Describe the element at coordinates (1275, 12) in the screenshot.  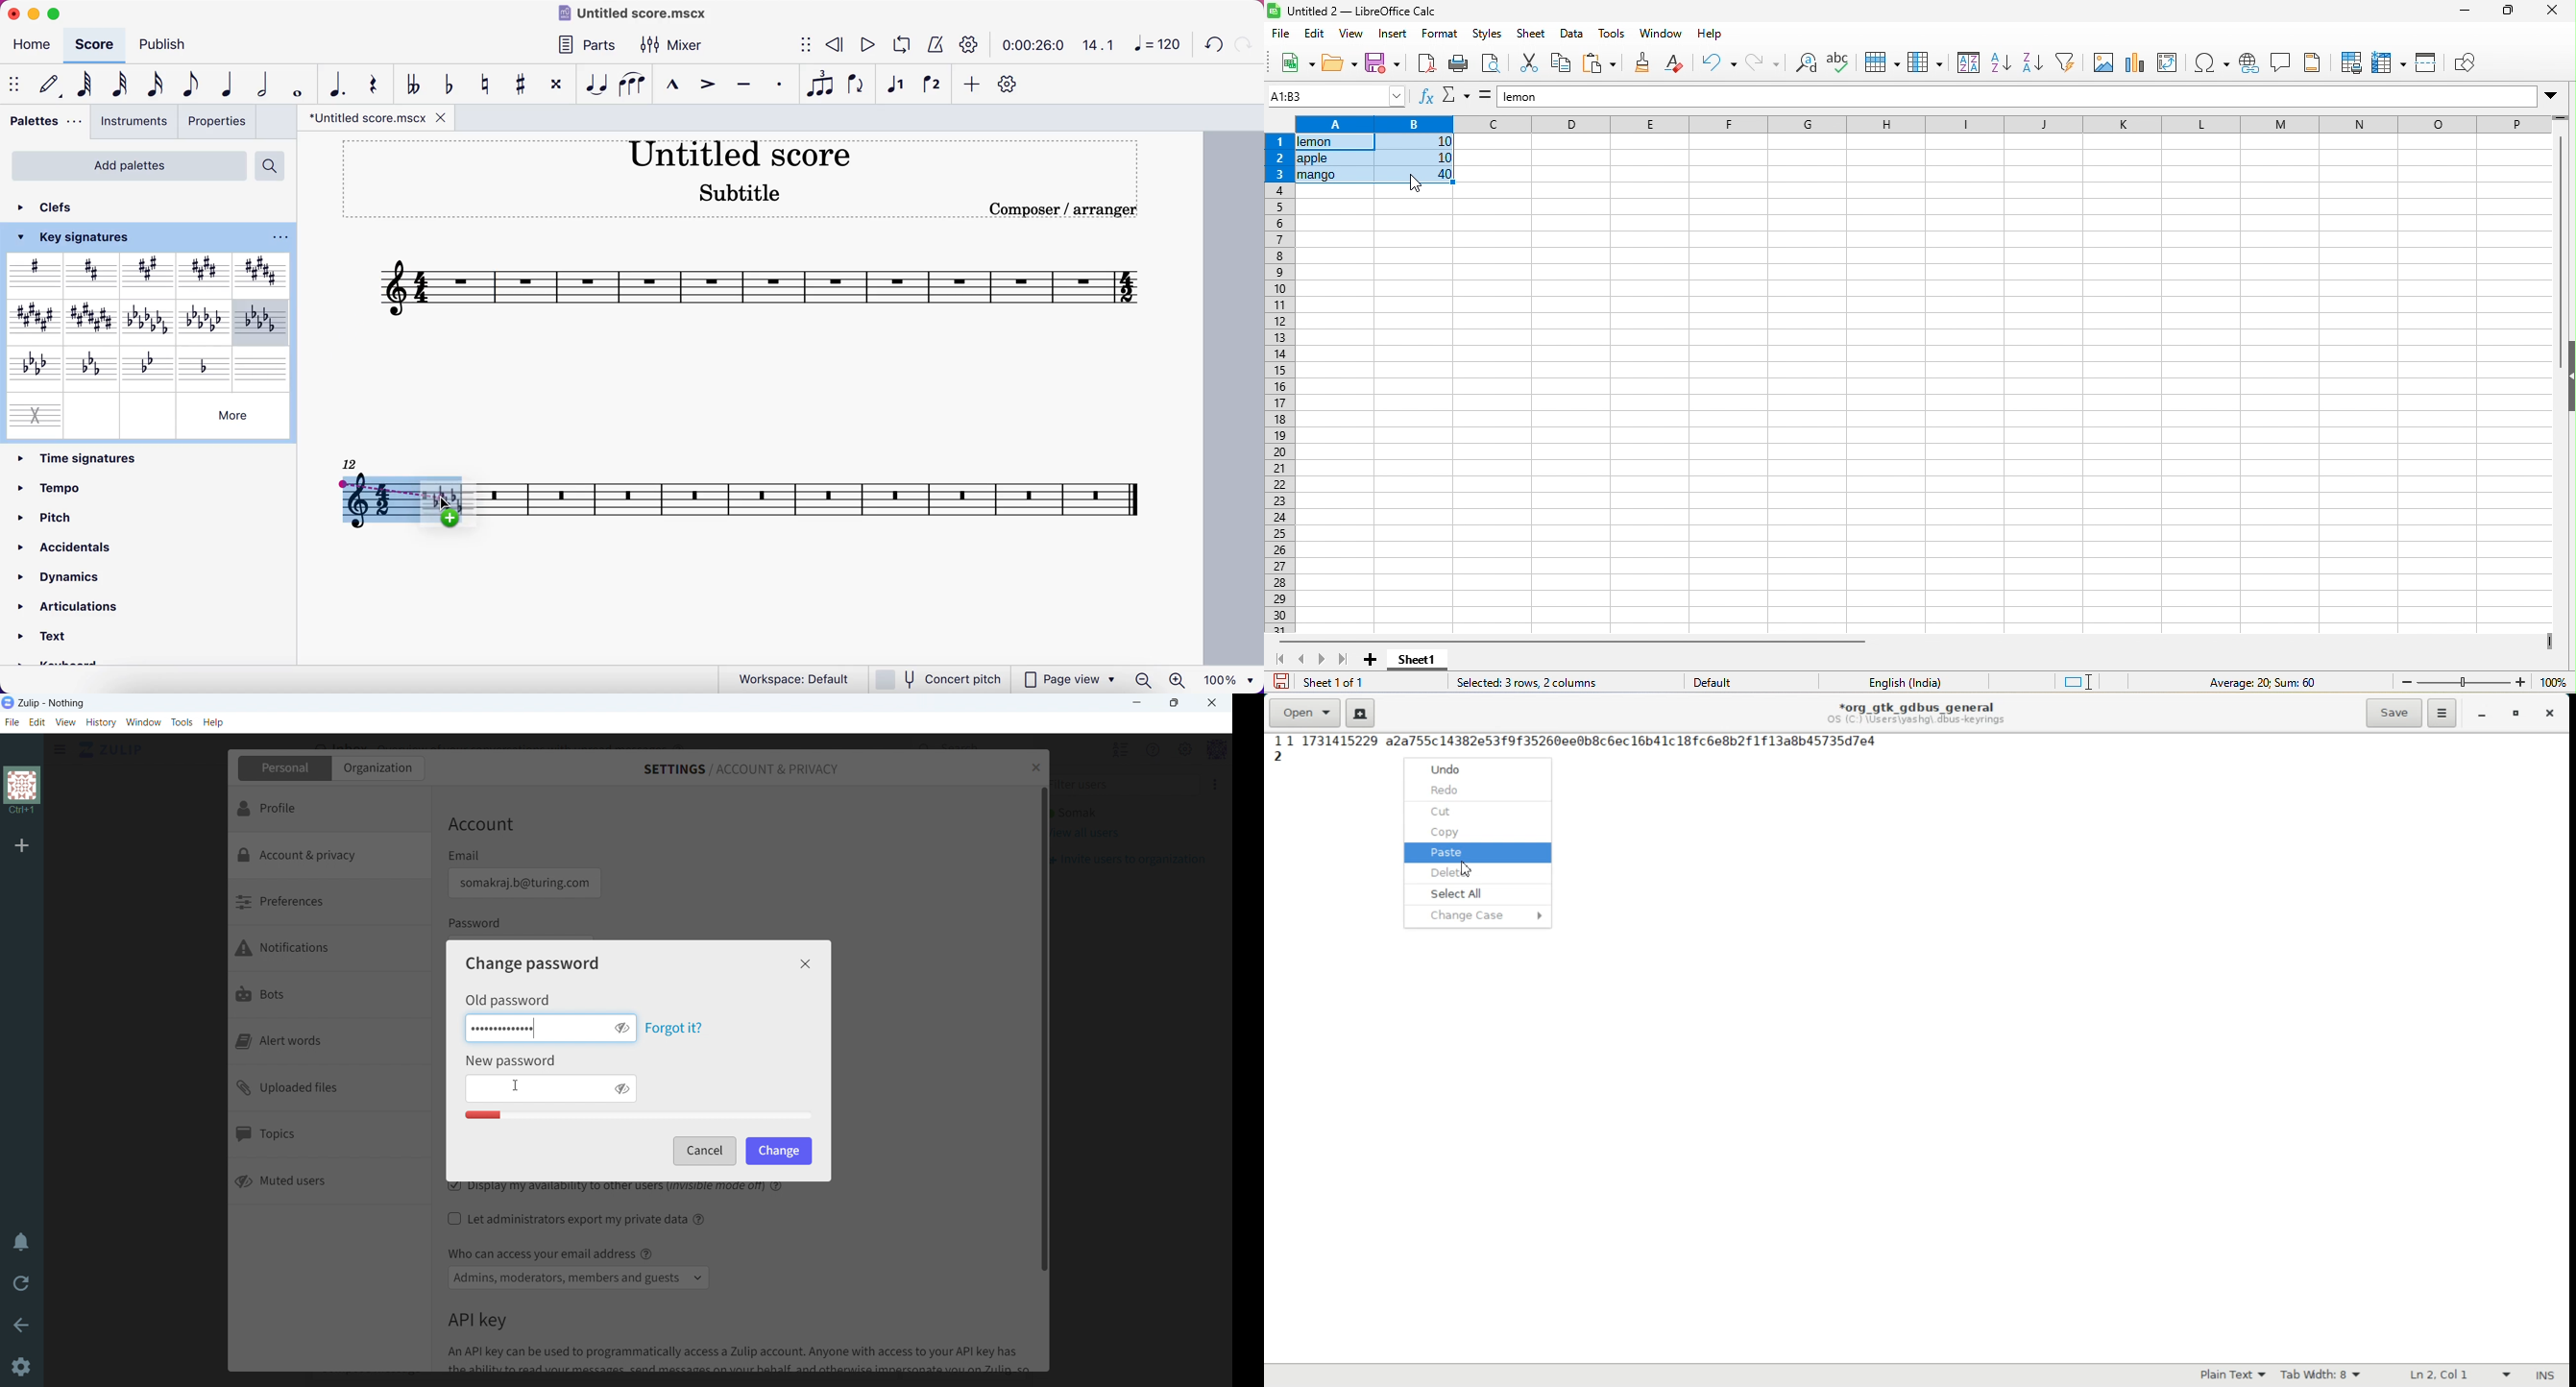
I see `logo` at that location.